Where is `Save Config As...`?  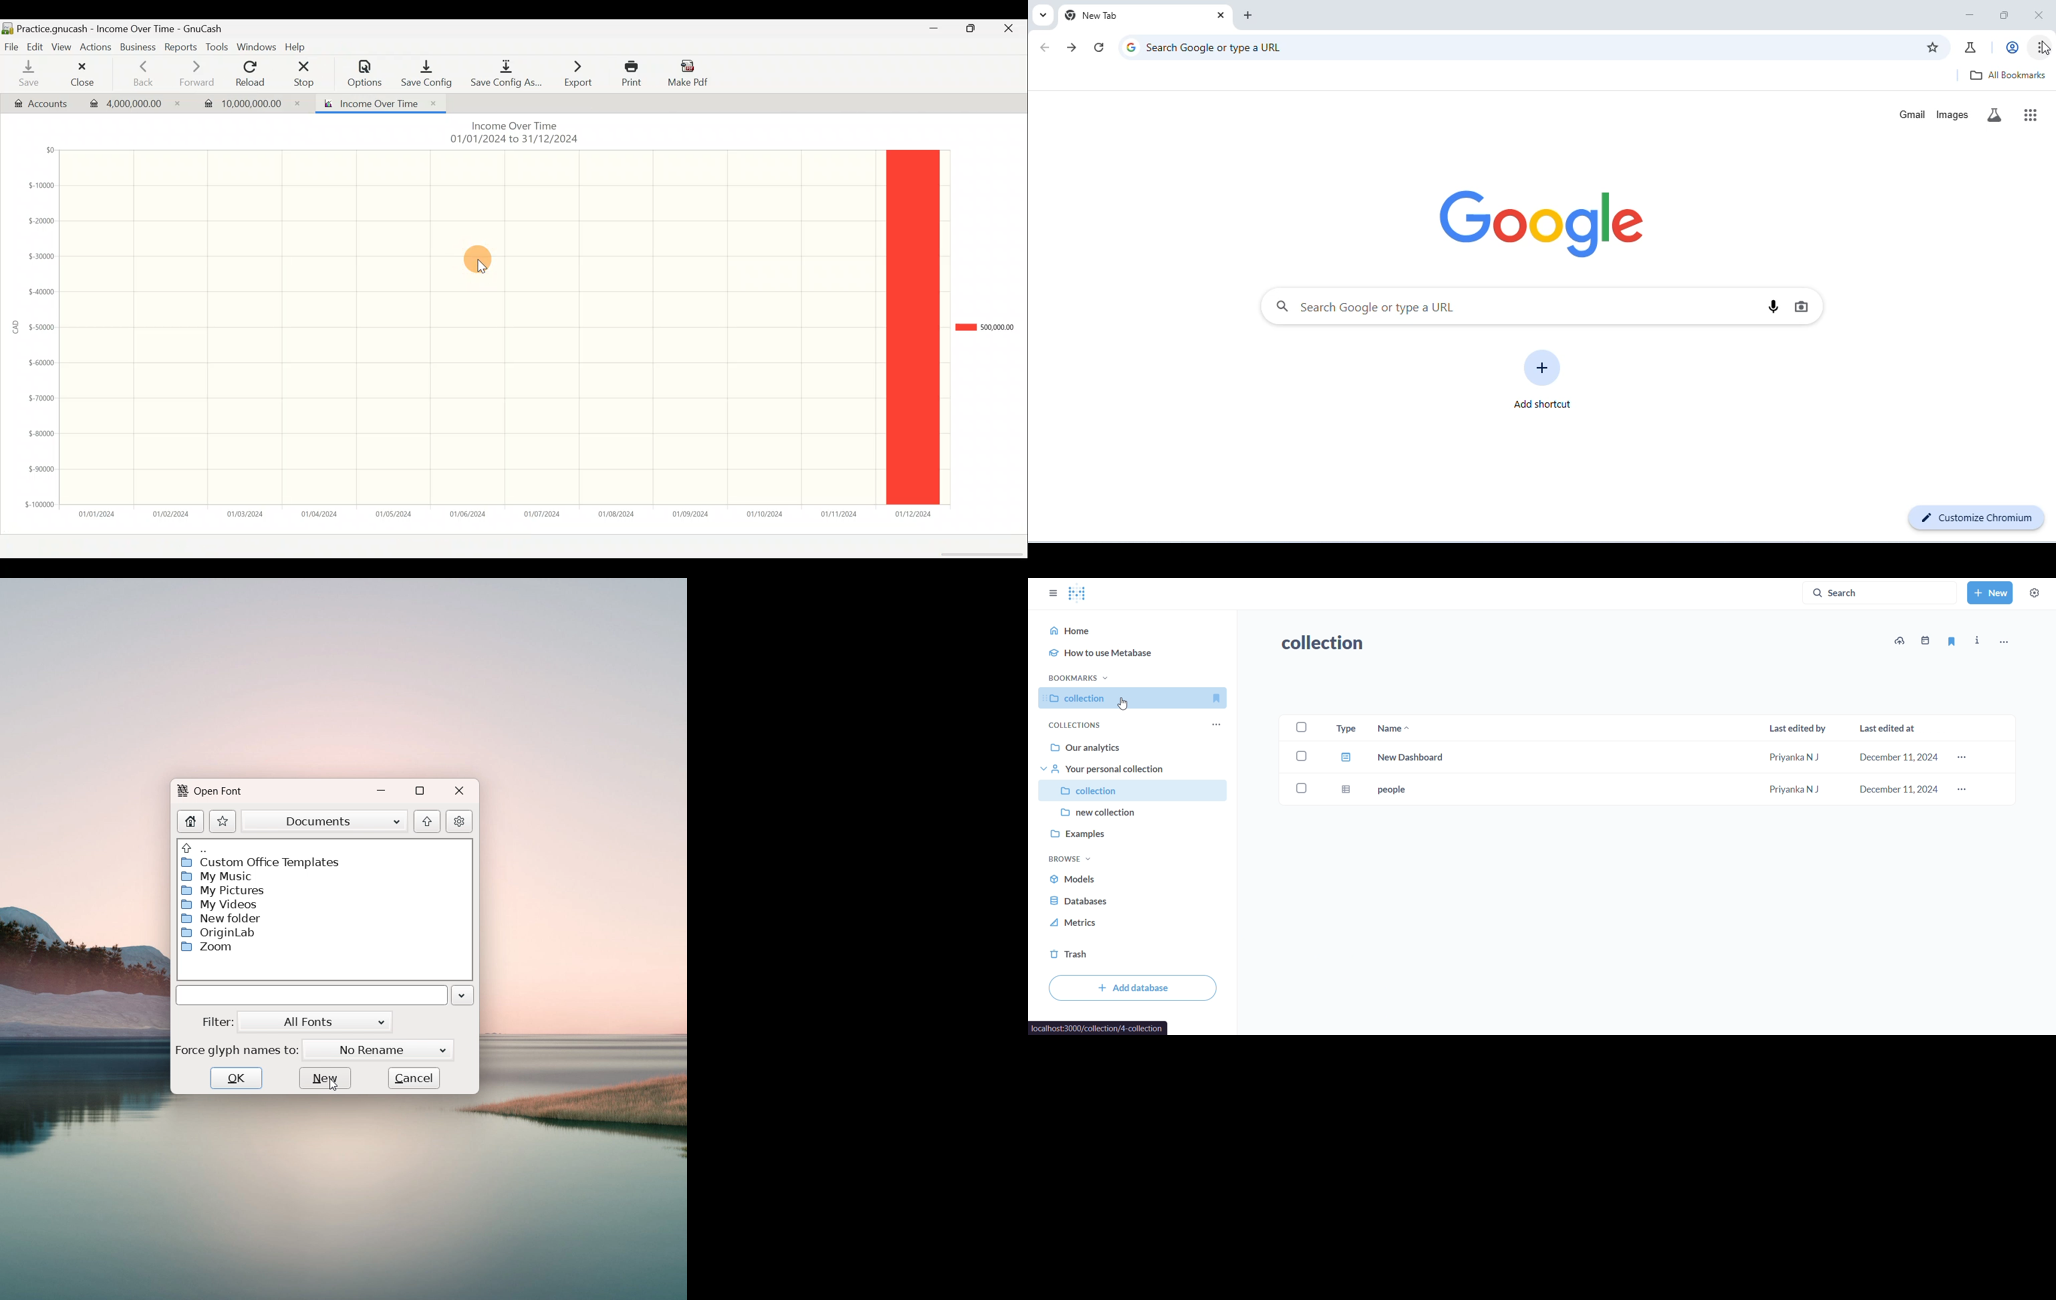 Save Config As... is located at coordinates (508, 73).